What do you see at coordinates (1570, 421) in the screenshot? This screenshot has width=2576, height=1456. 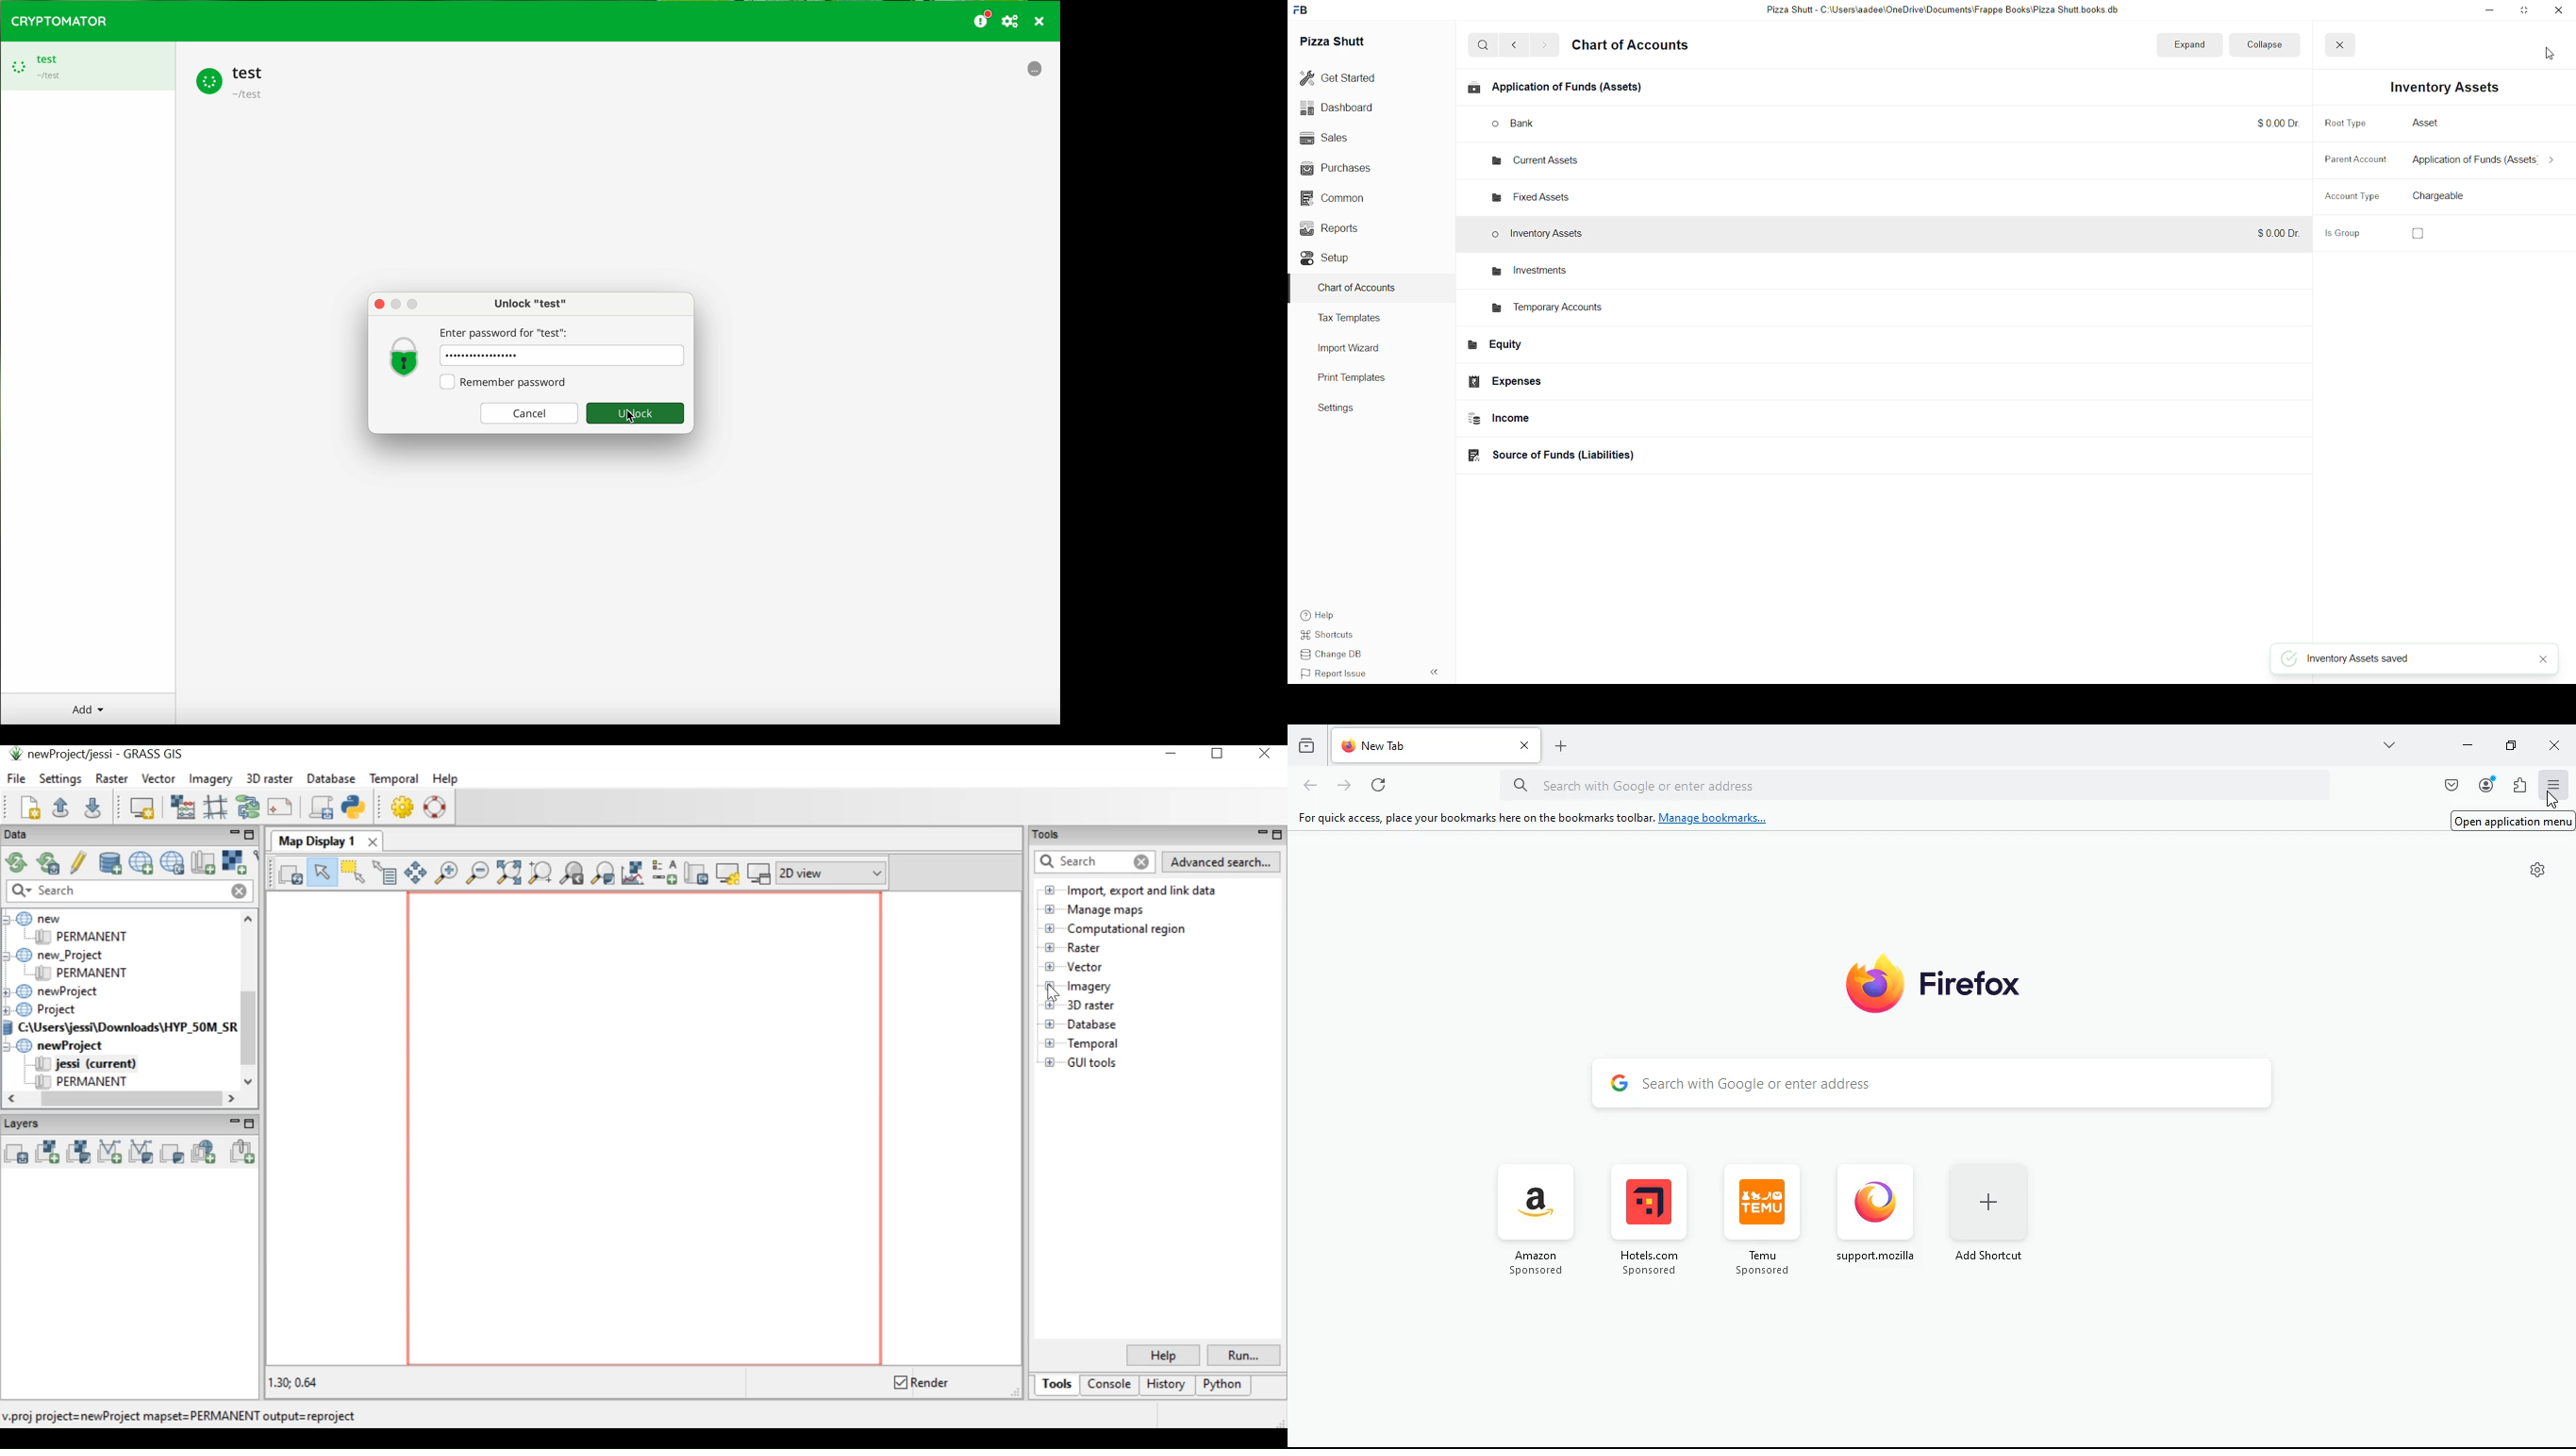 I see `Income ` at bounding box center [1570, 421].